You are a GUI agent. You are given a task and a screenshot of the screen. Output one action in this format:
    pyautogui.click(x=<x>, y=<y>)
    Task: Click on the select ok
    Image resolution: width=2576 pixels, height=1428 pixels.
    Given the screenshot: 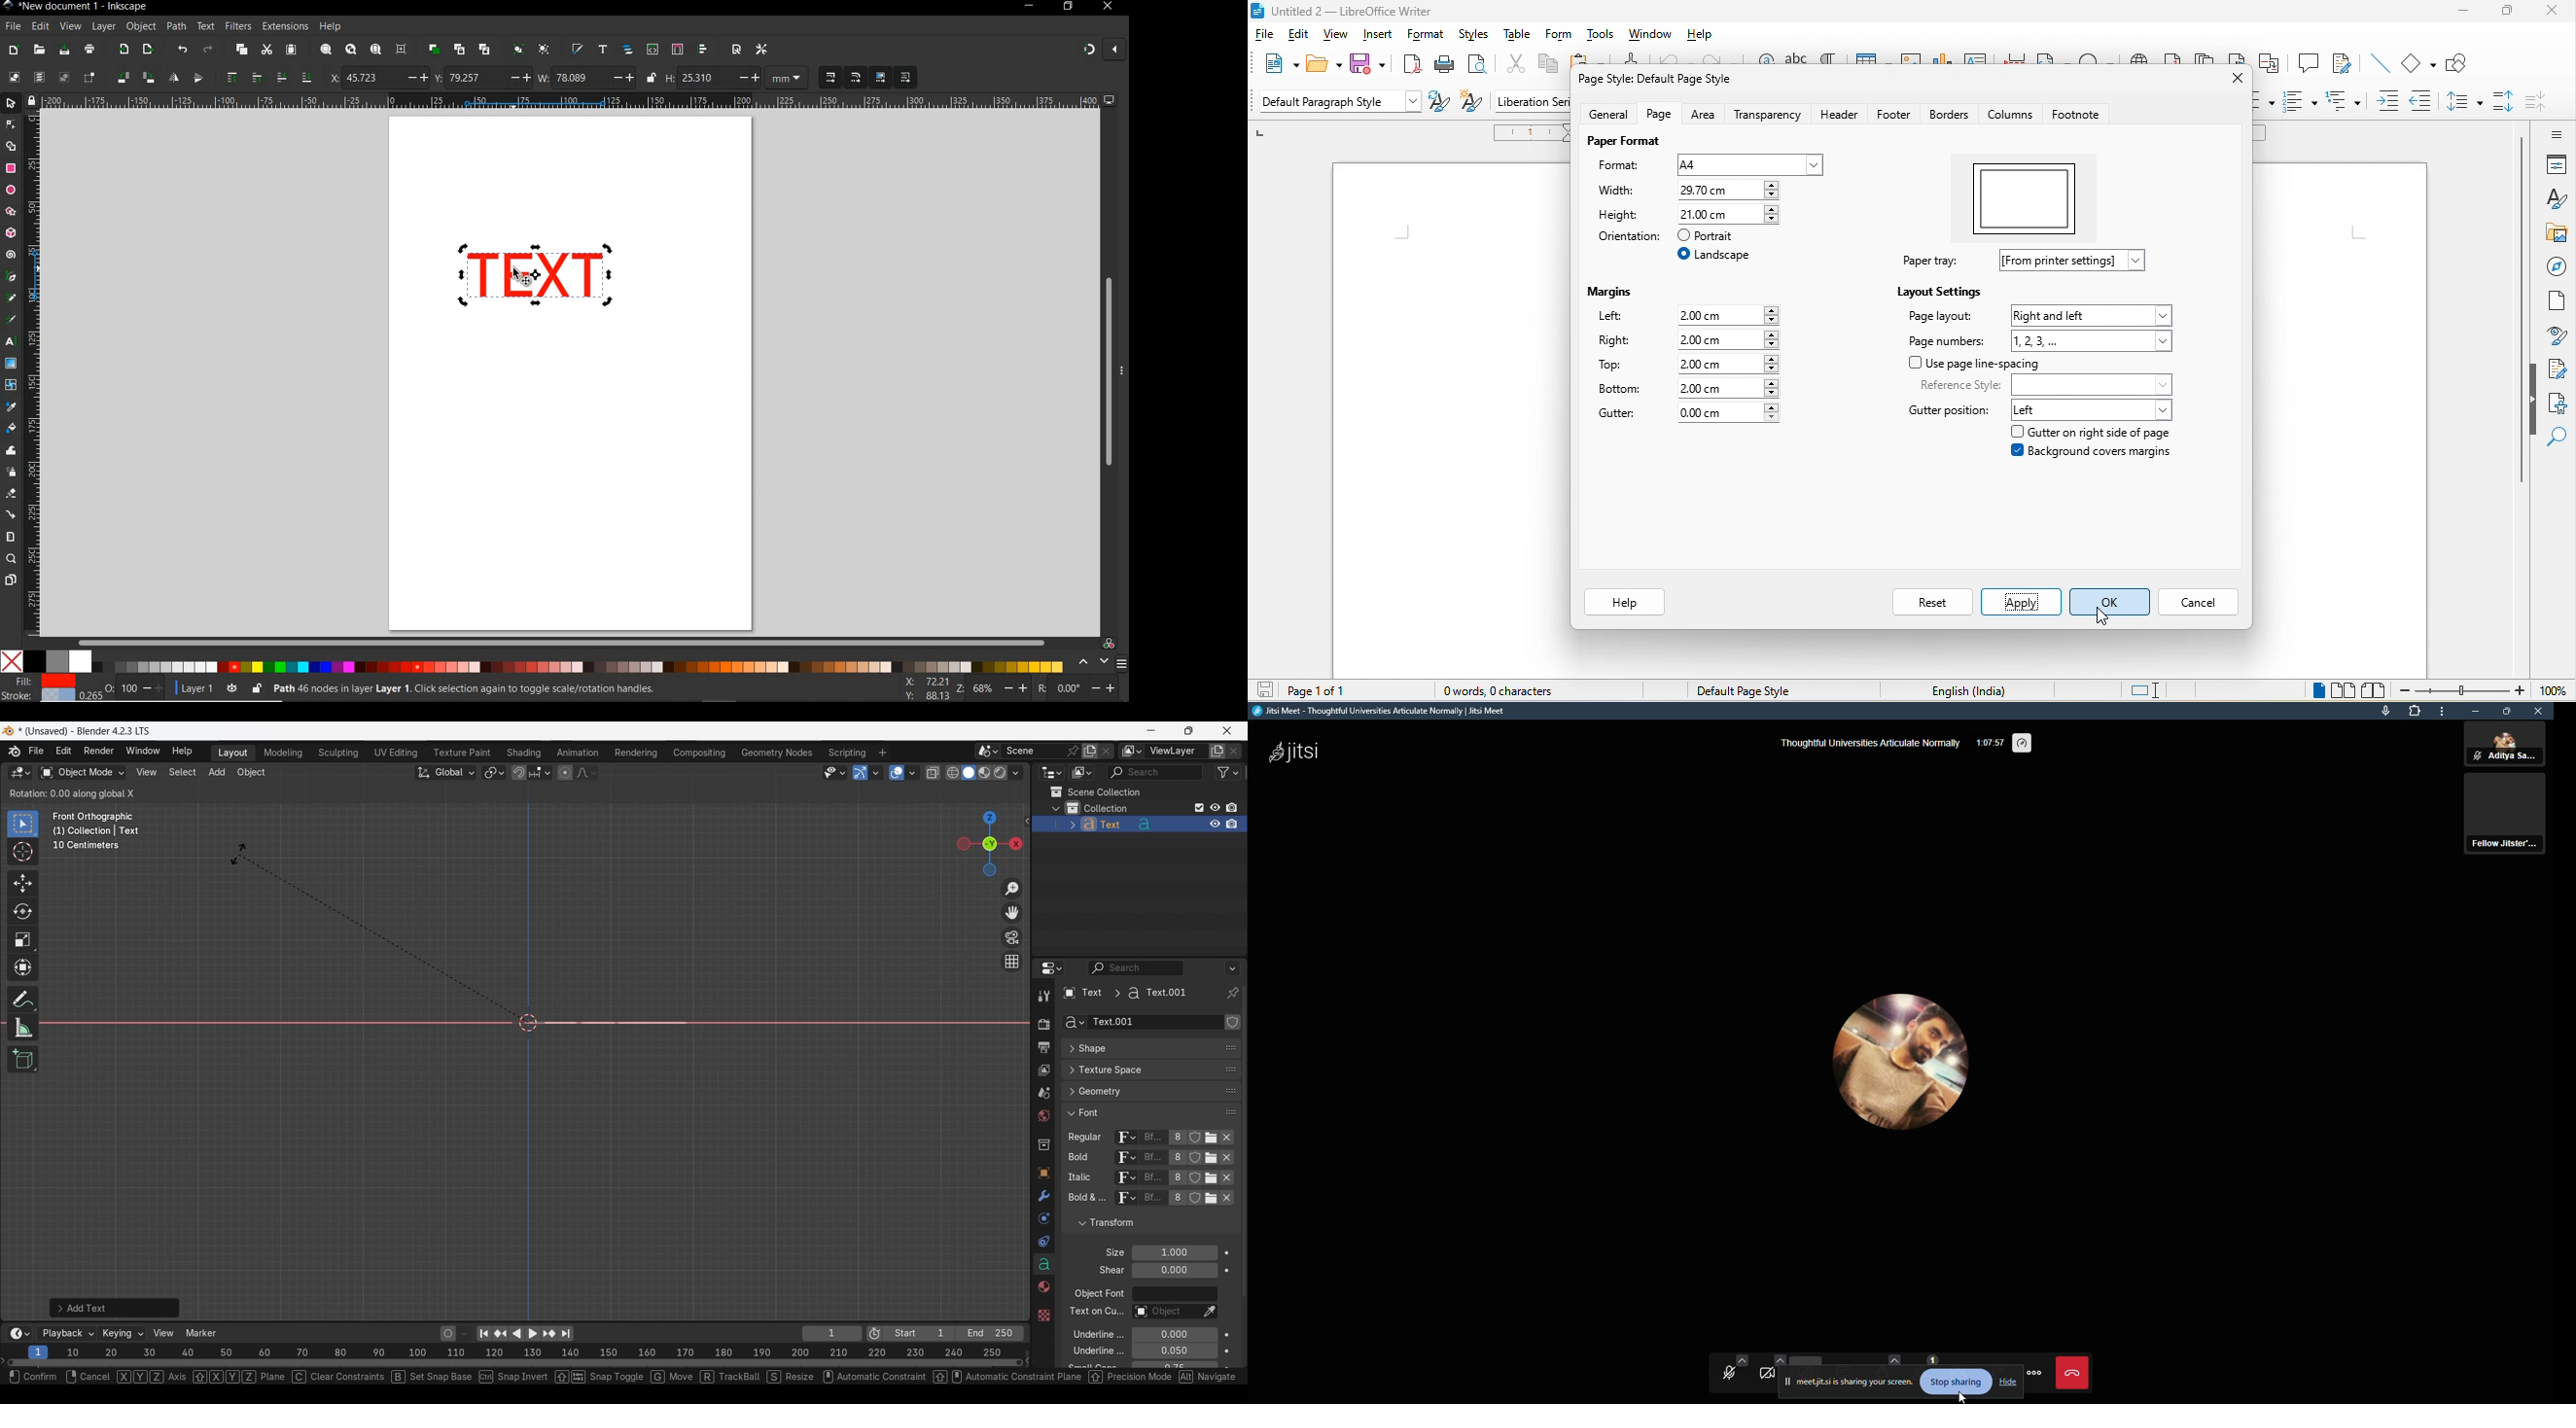 What is the action you would take?
    pyautogui.click(x=2111, y=602)
    